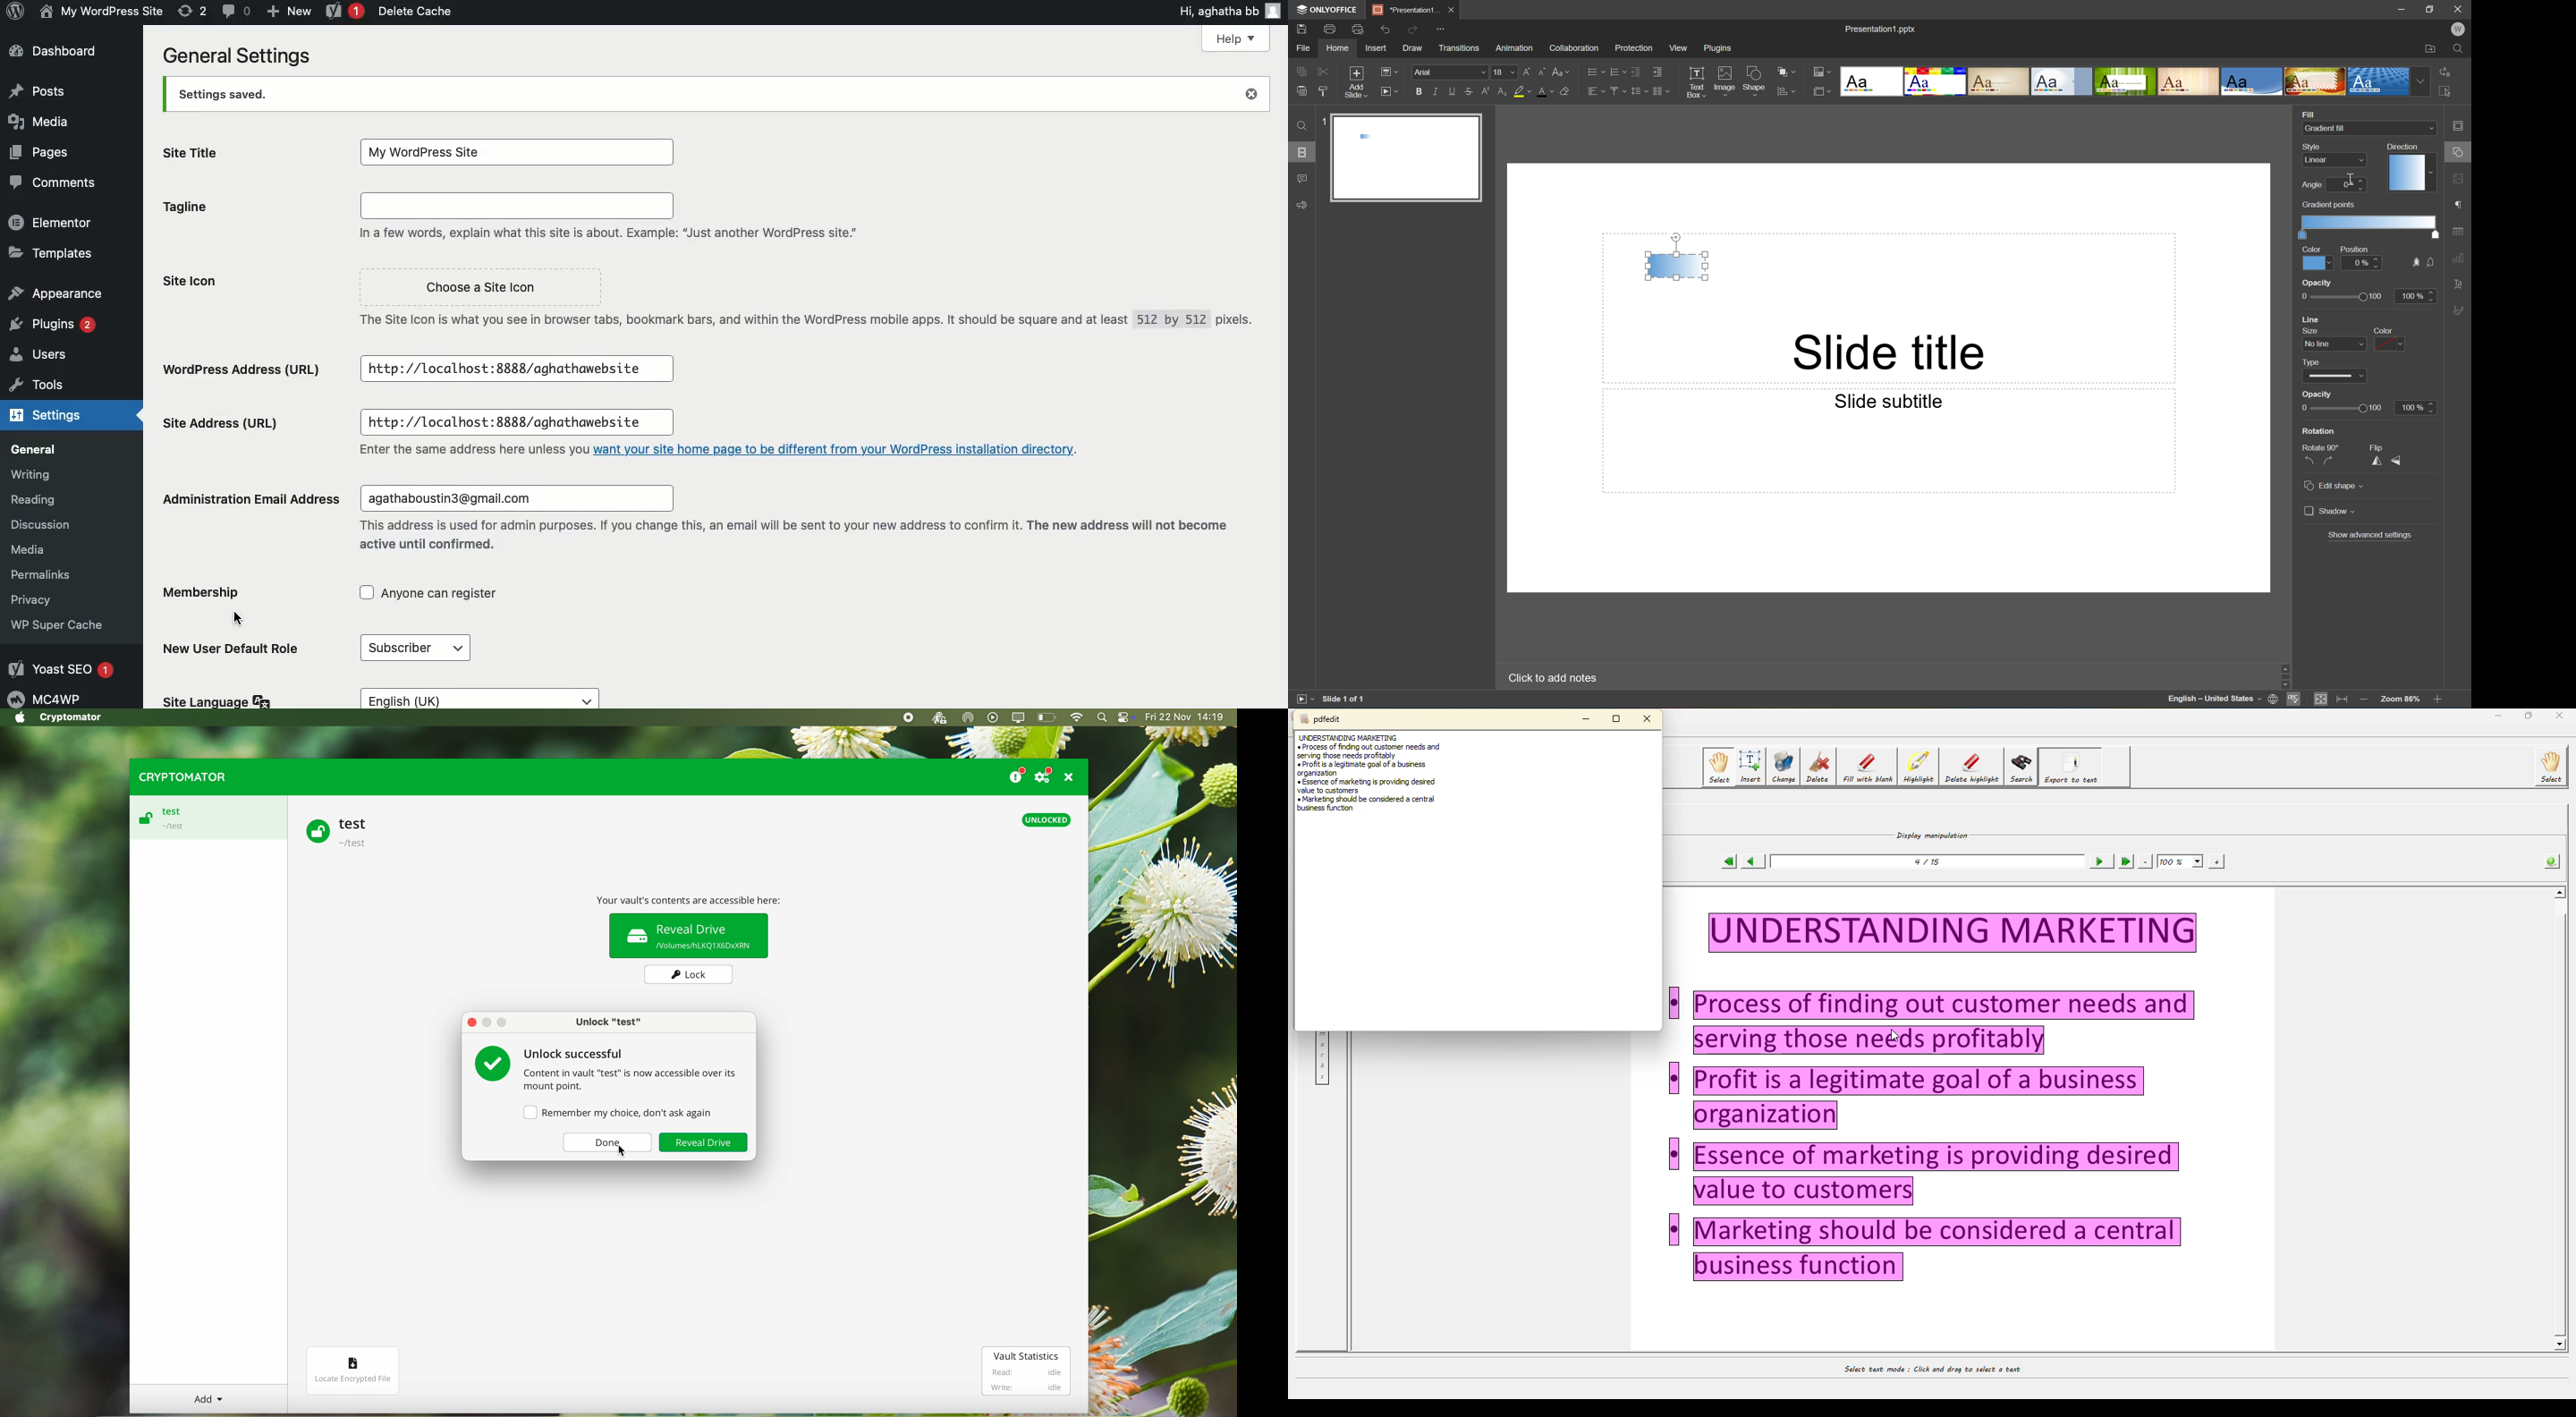 The width and height of the screenshot is (2576, 1428). I want to click on Site icon, so click(203, 286).